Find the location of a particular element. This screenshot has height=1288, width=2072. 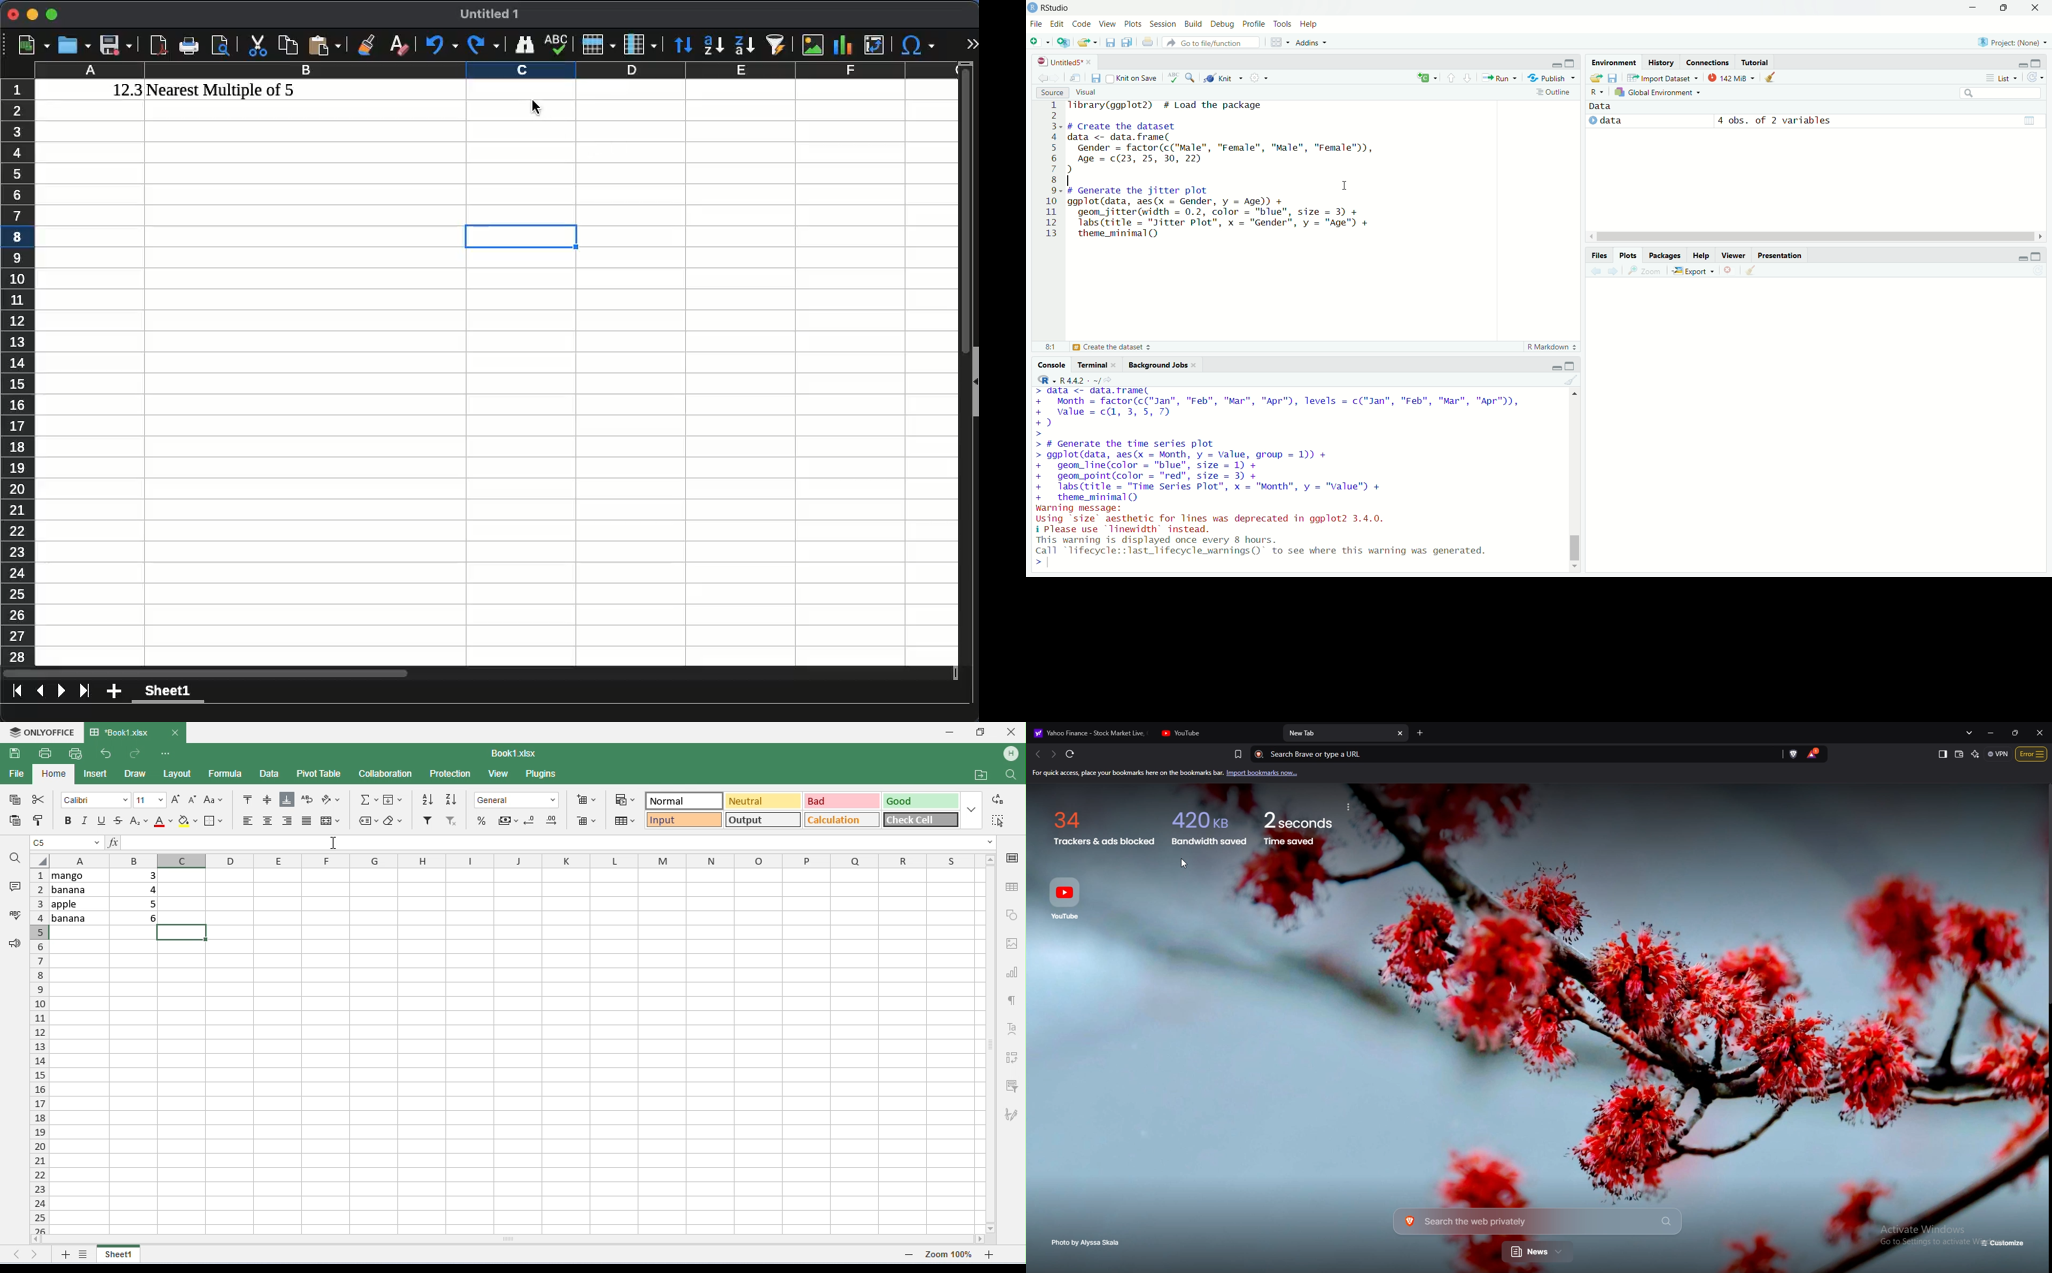

presentation is located at coordinates (1779, 255).